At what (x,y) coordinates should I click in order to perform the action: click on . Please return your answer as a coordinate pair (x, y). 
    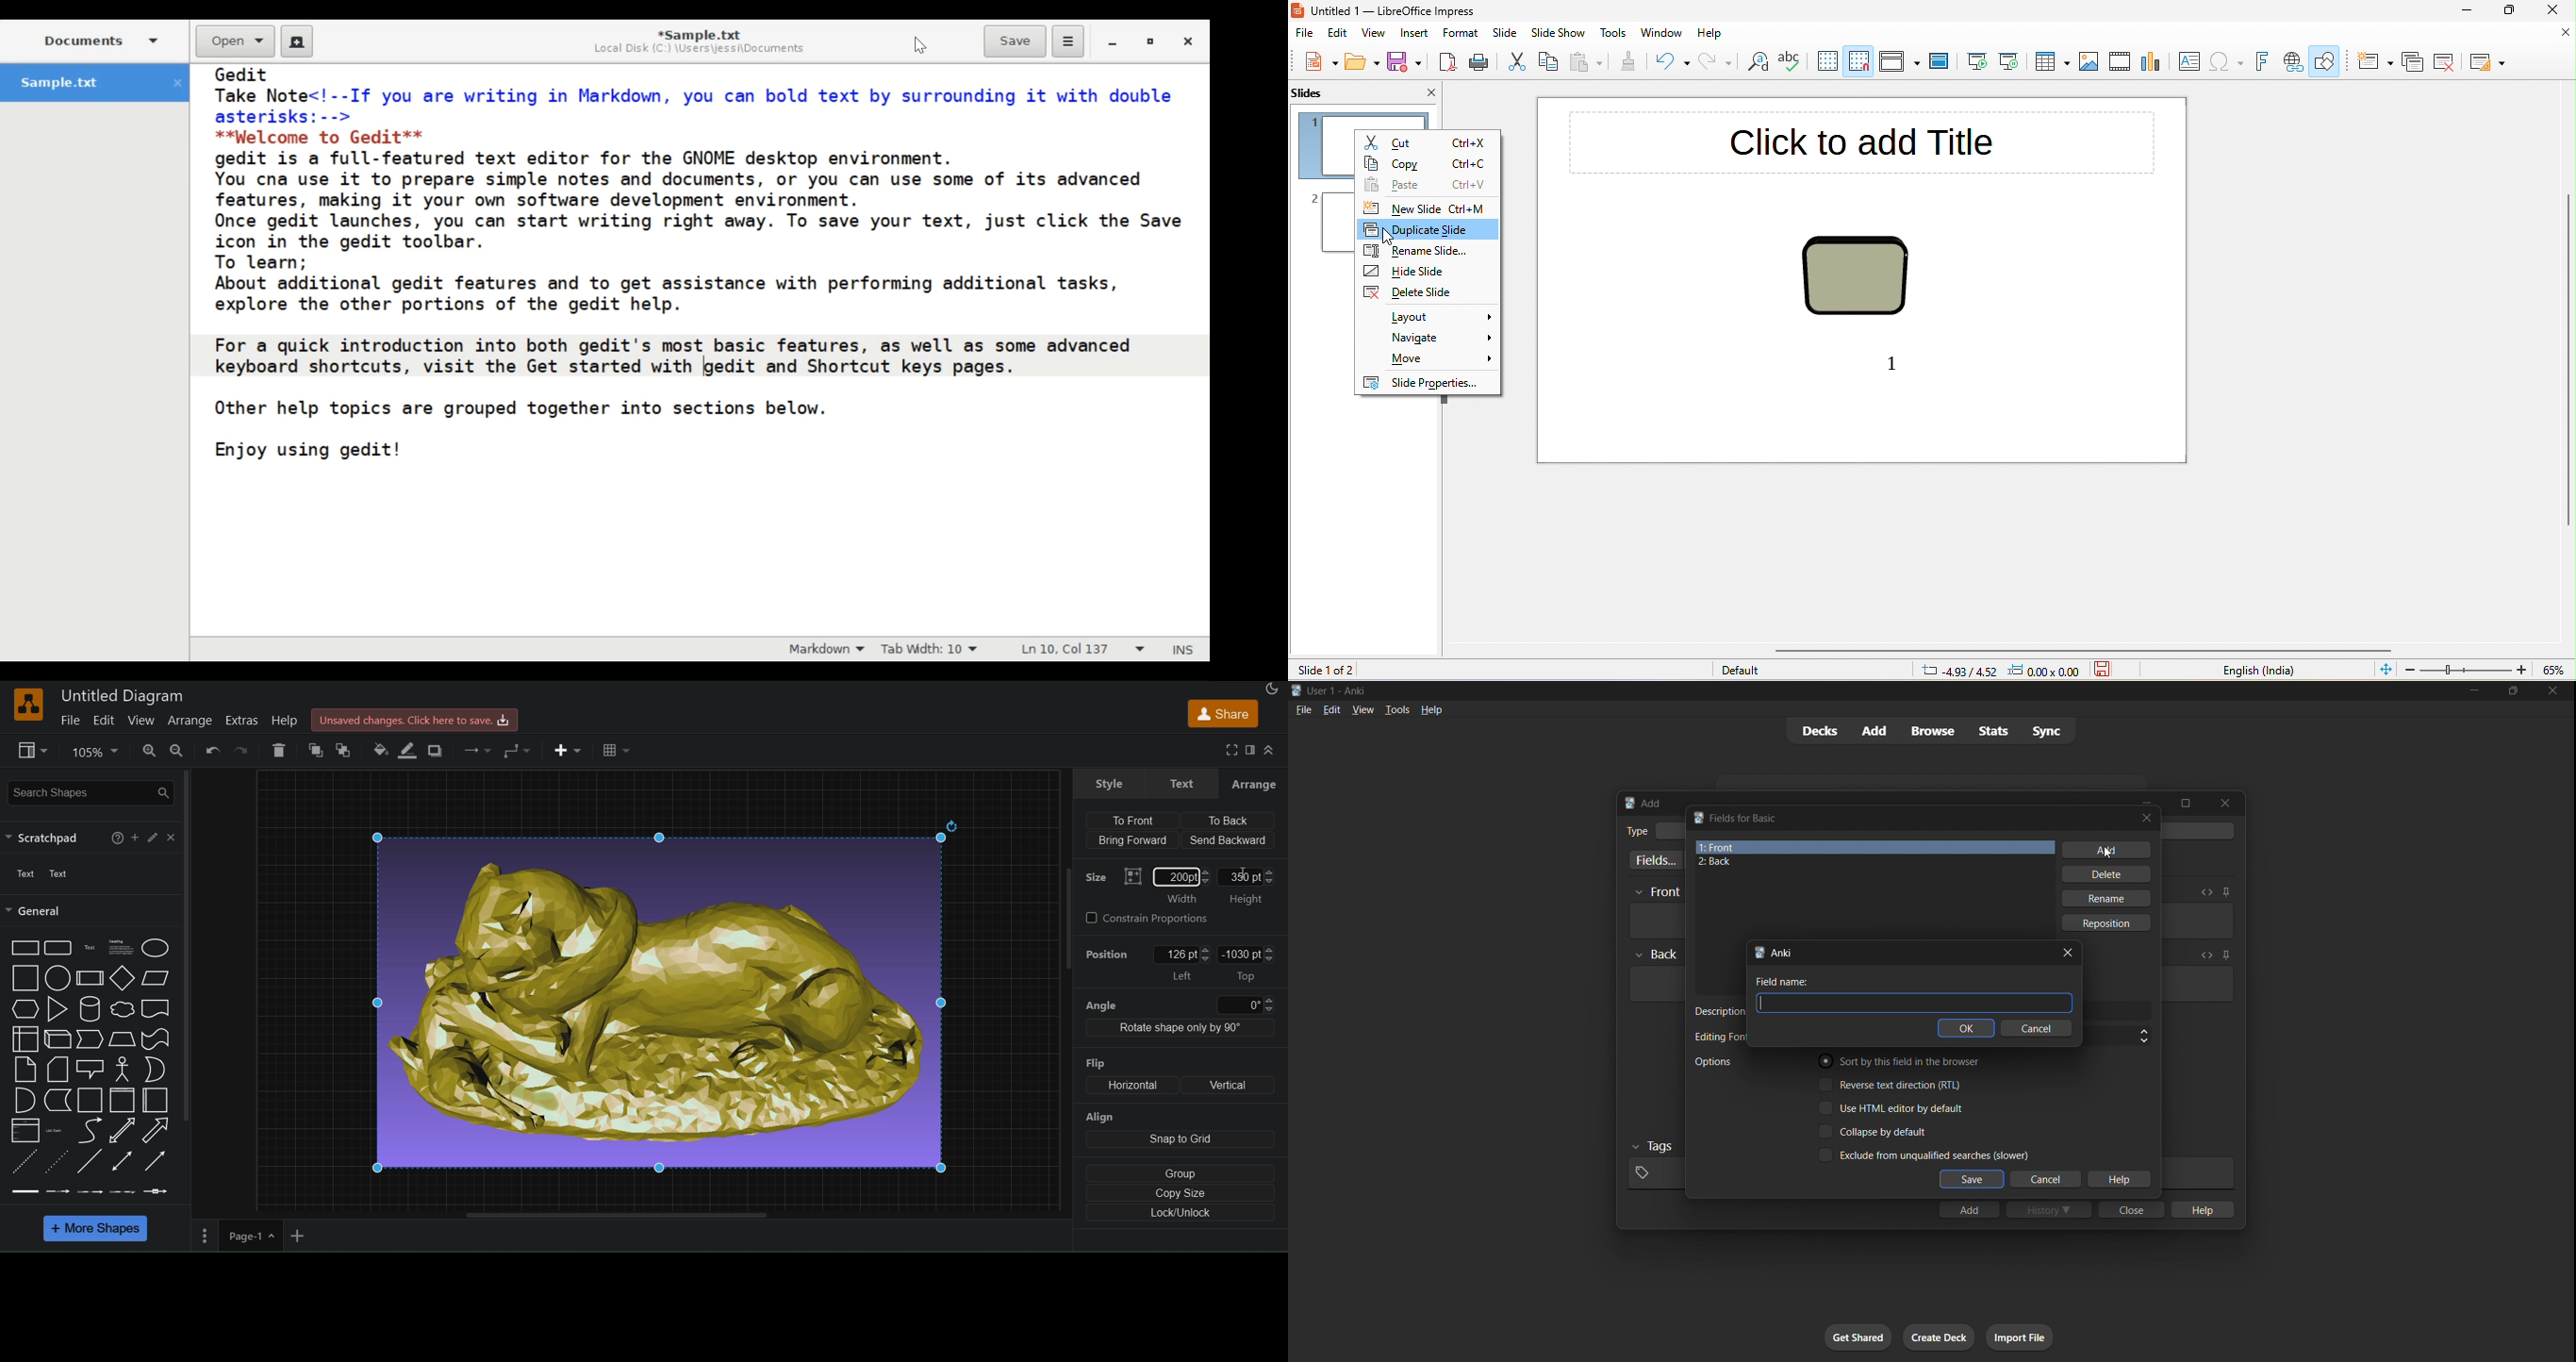
    Looking at the image, I should click on (1657, 954).